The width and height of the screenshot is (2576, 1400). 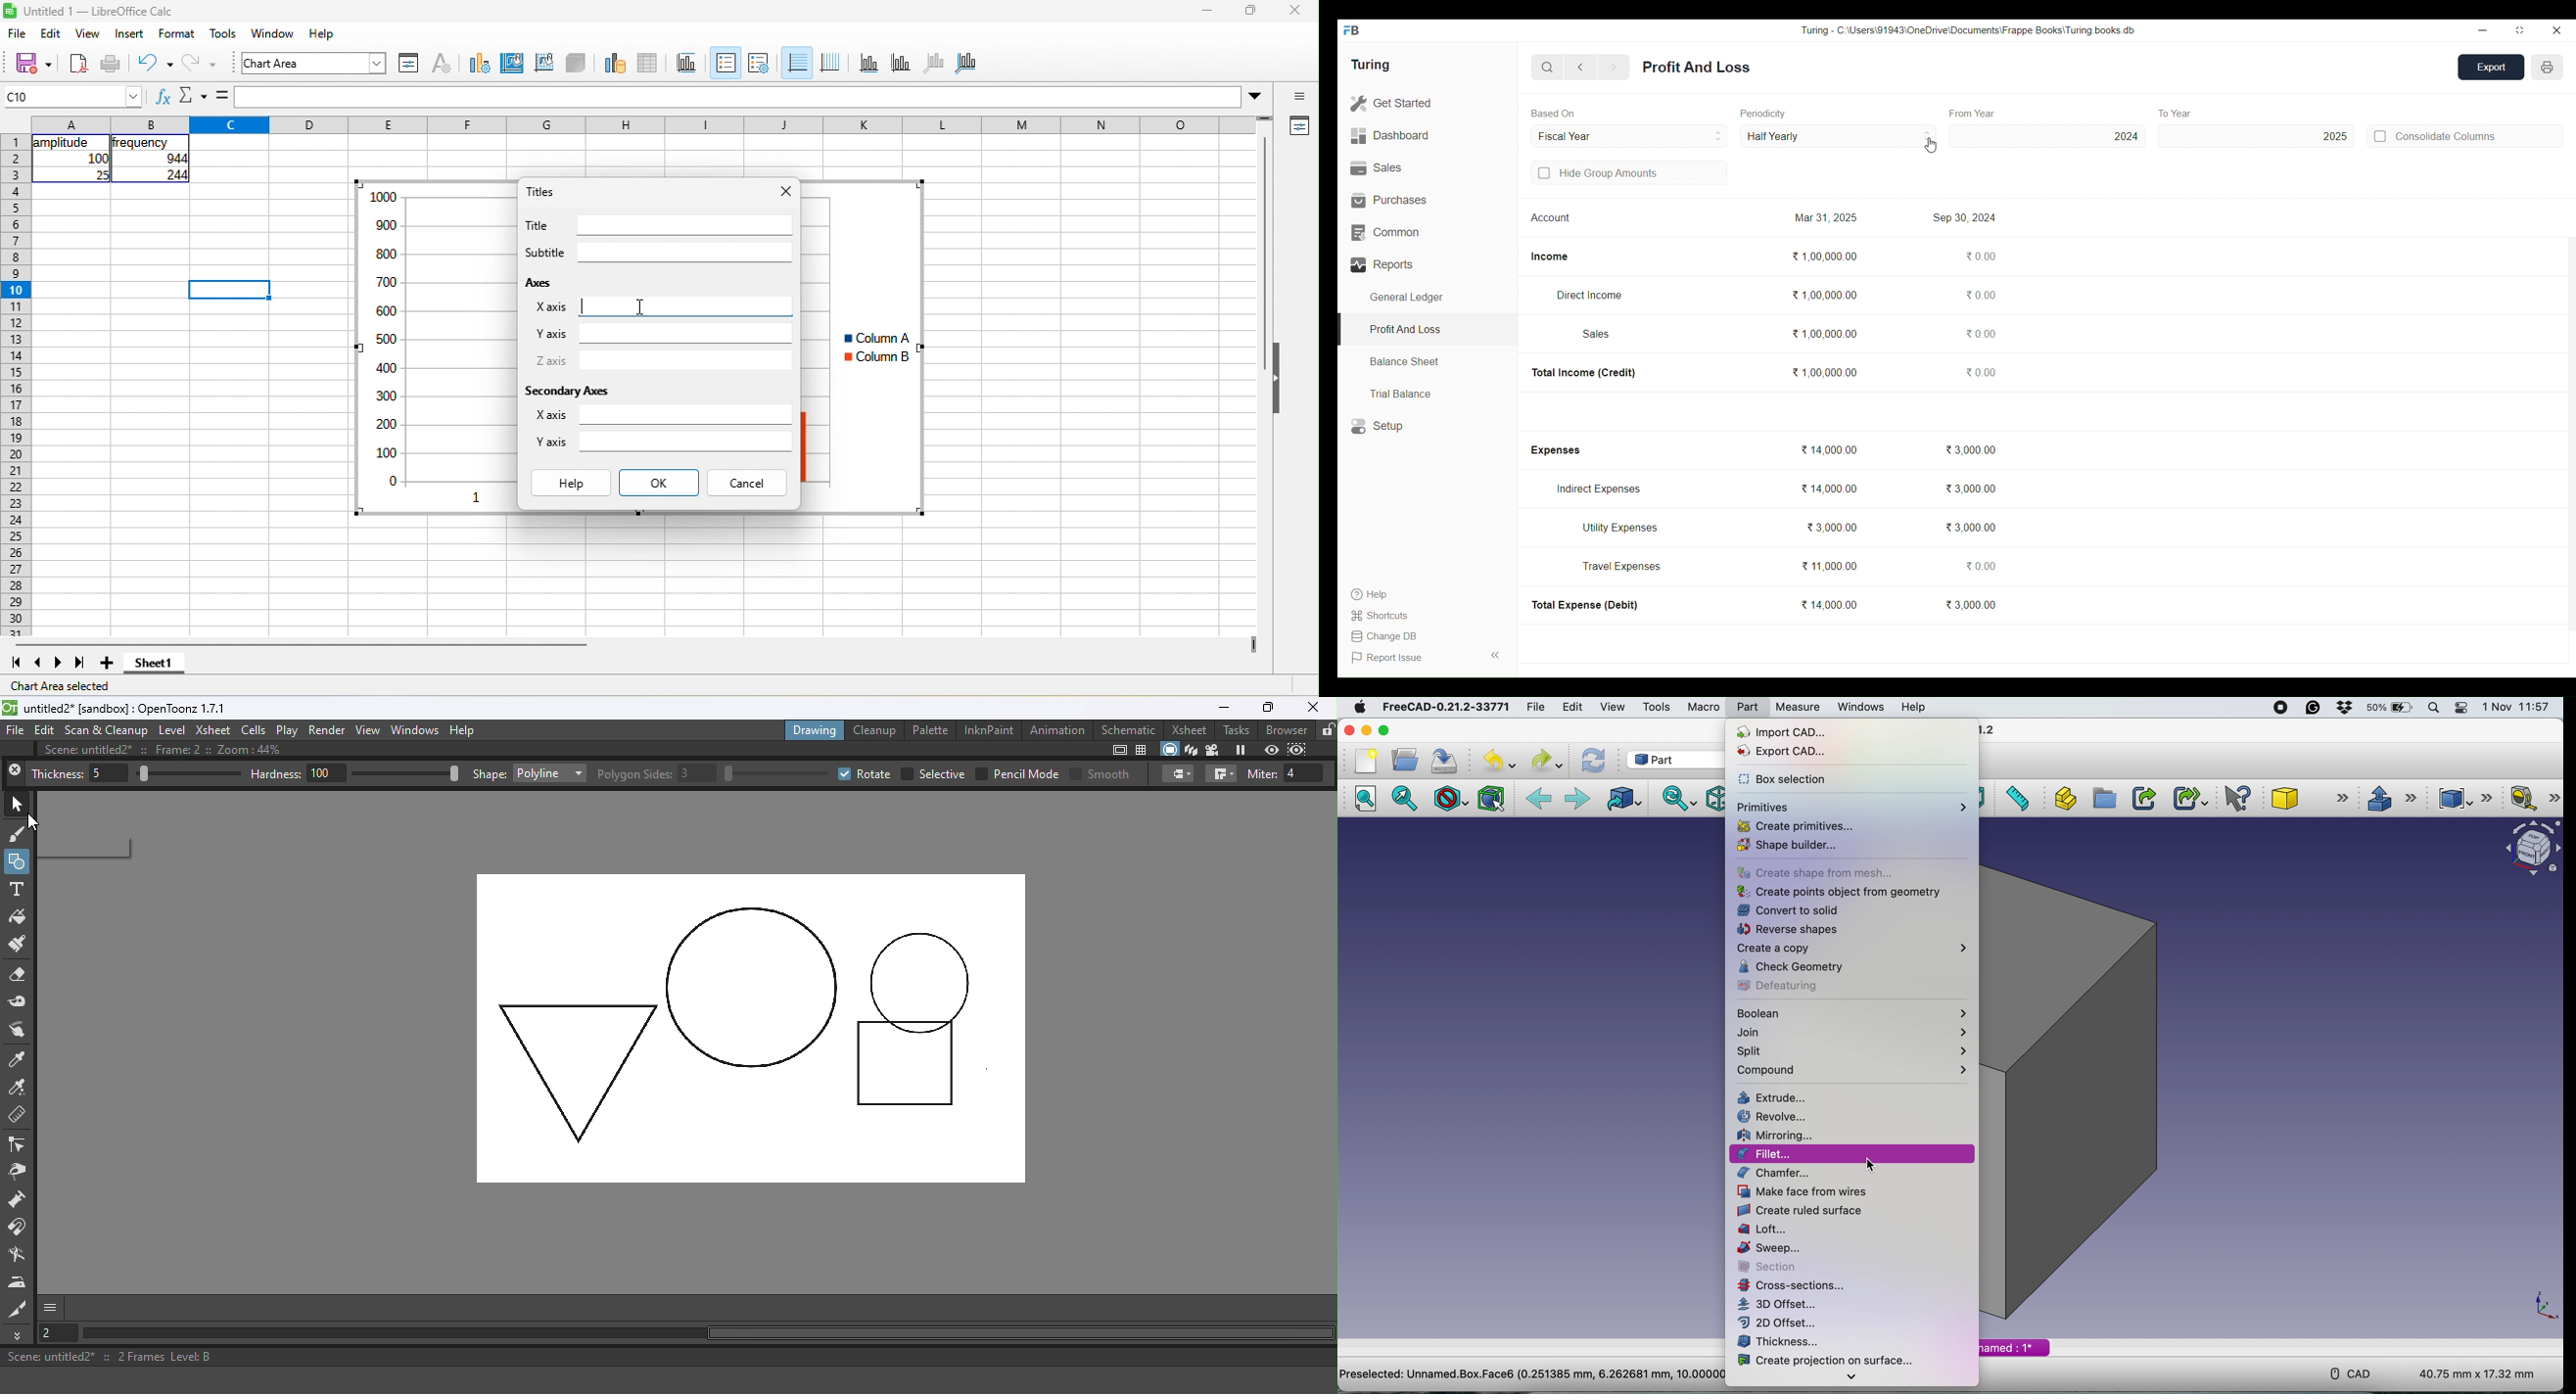 I want to click on isometric, so click(x=1712, y=799).